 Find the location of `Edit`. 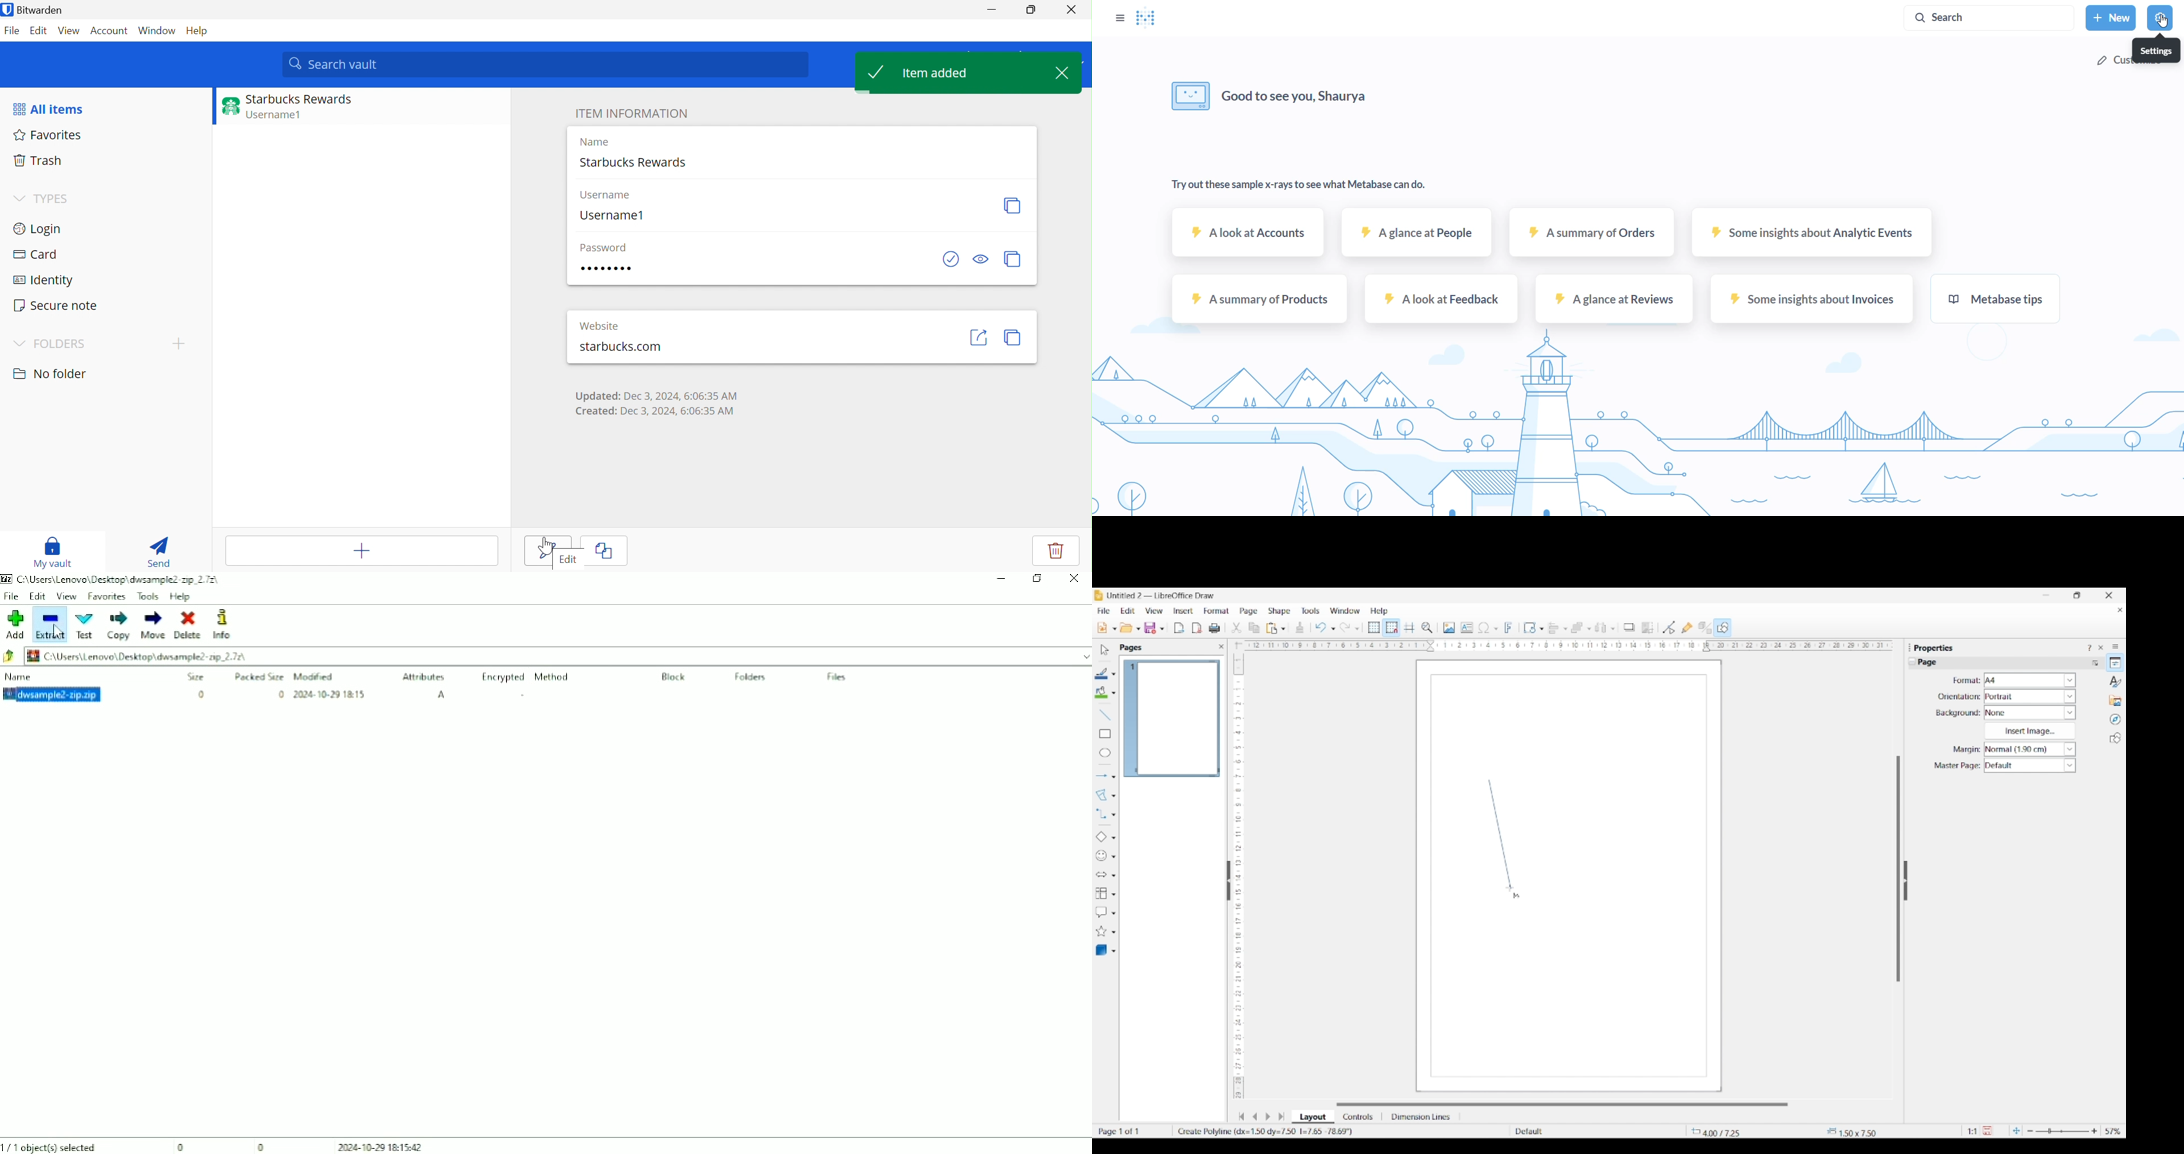

Edit is located at coordinates (40, 32).